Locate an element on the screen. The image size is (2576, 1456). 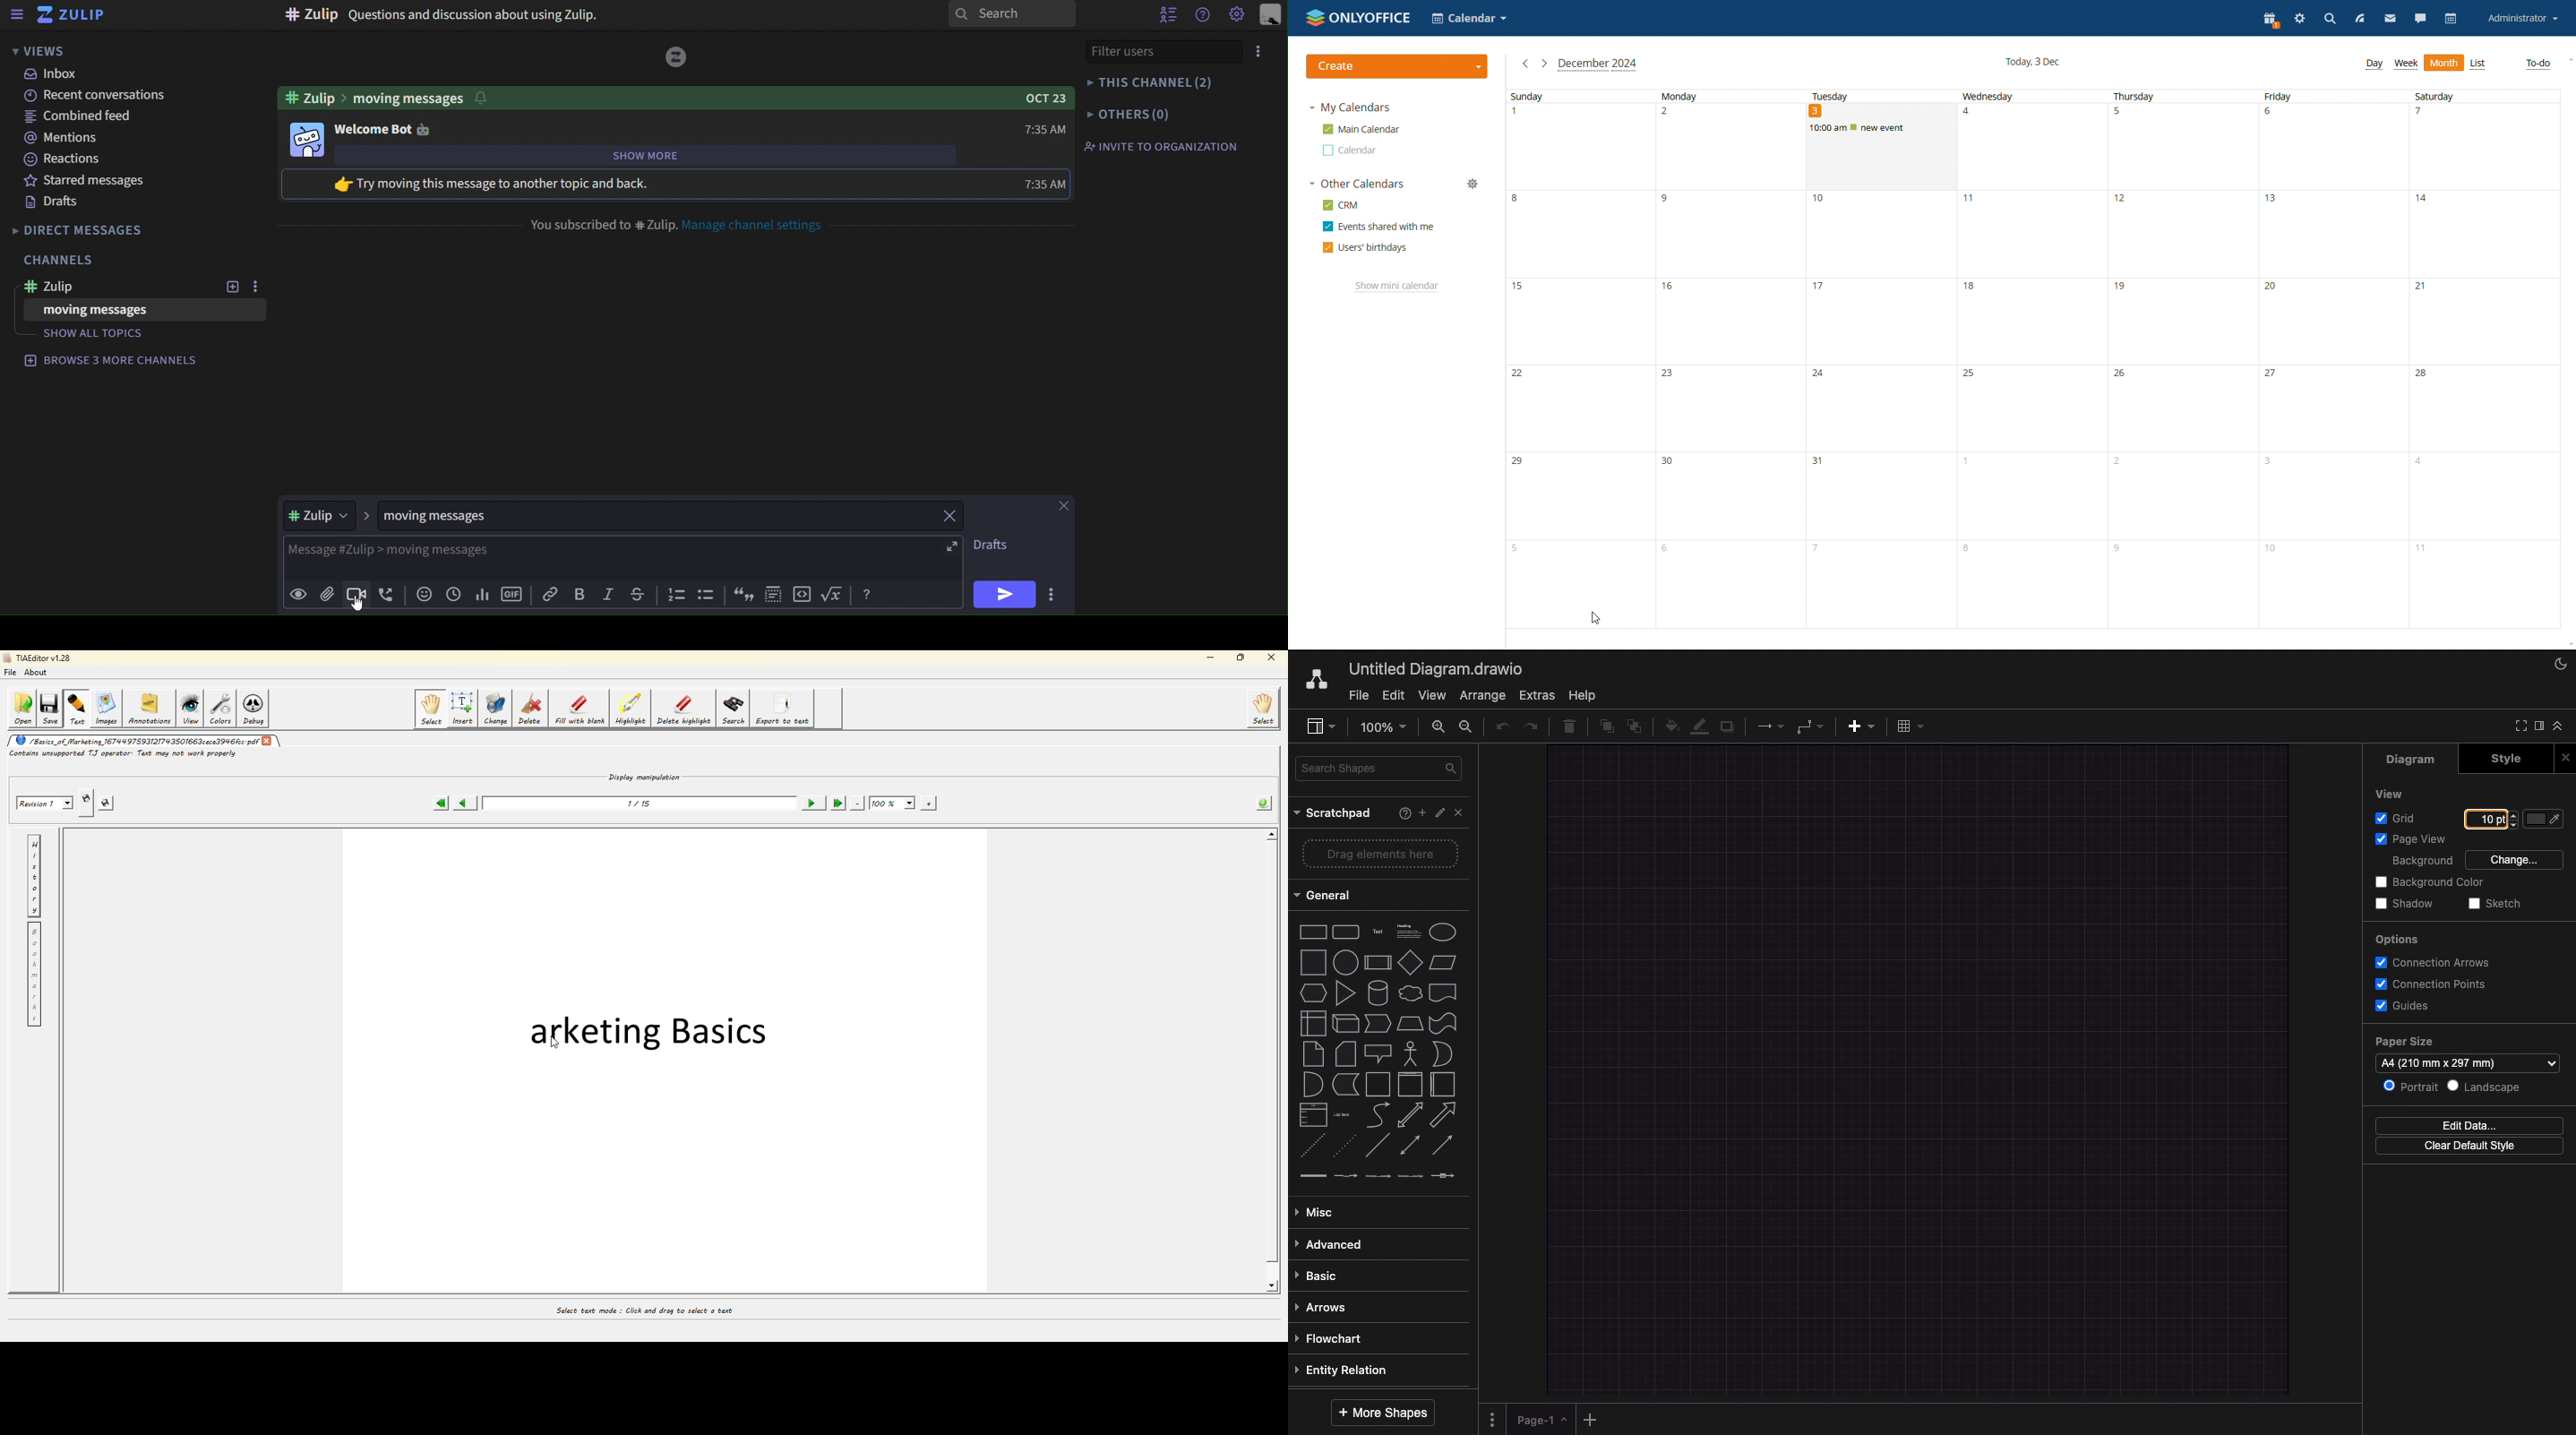
Connection is located at coordinates (1770, 726).